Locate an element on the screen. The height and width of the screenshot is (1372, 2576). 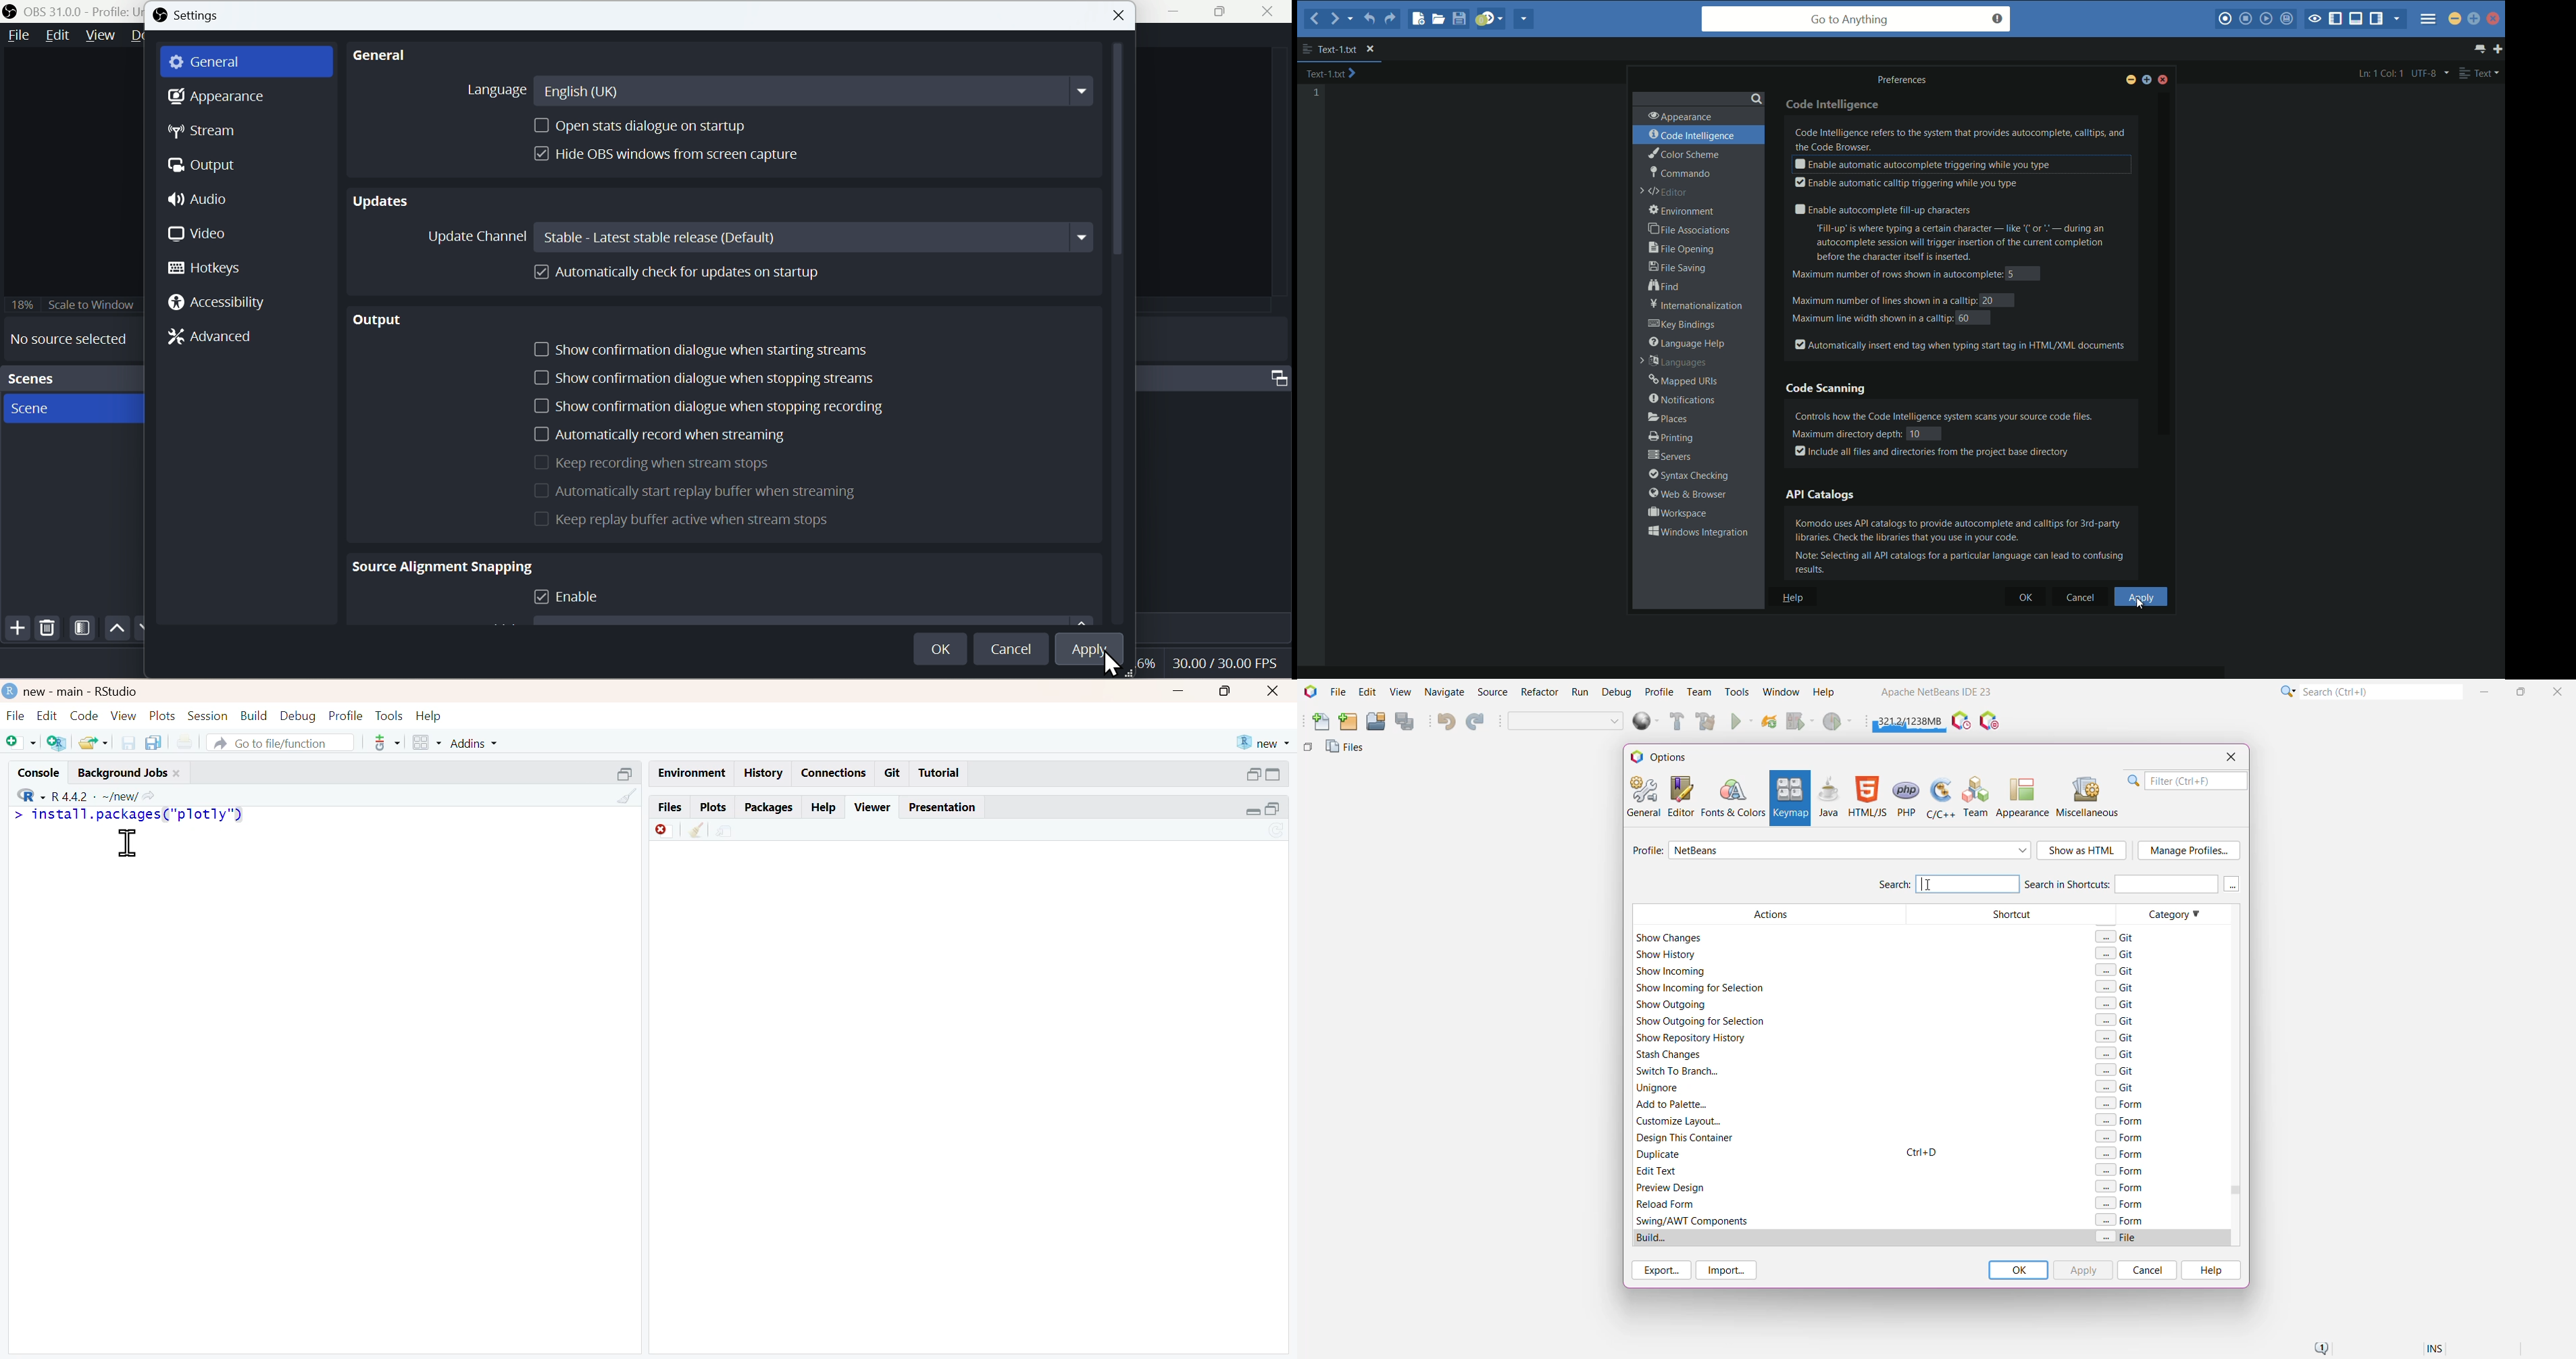
connections is located at coordinates (833, 773).